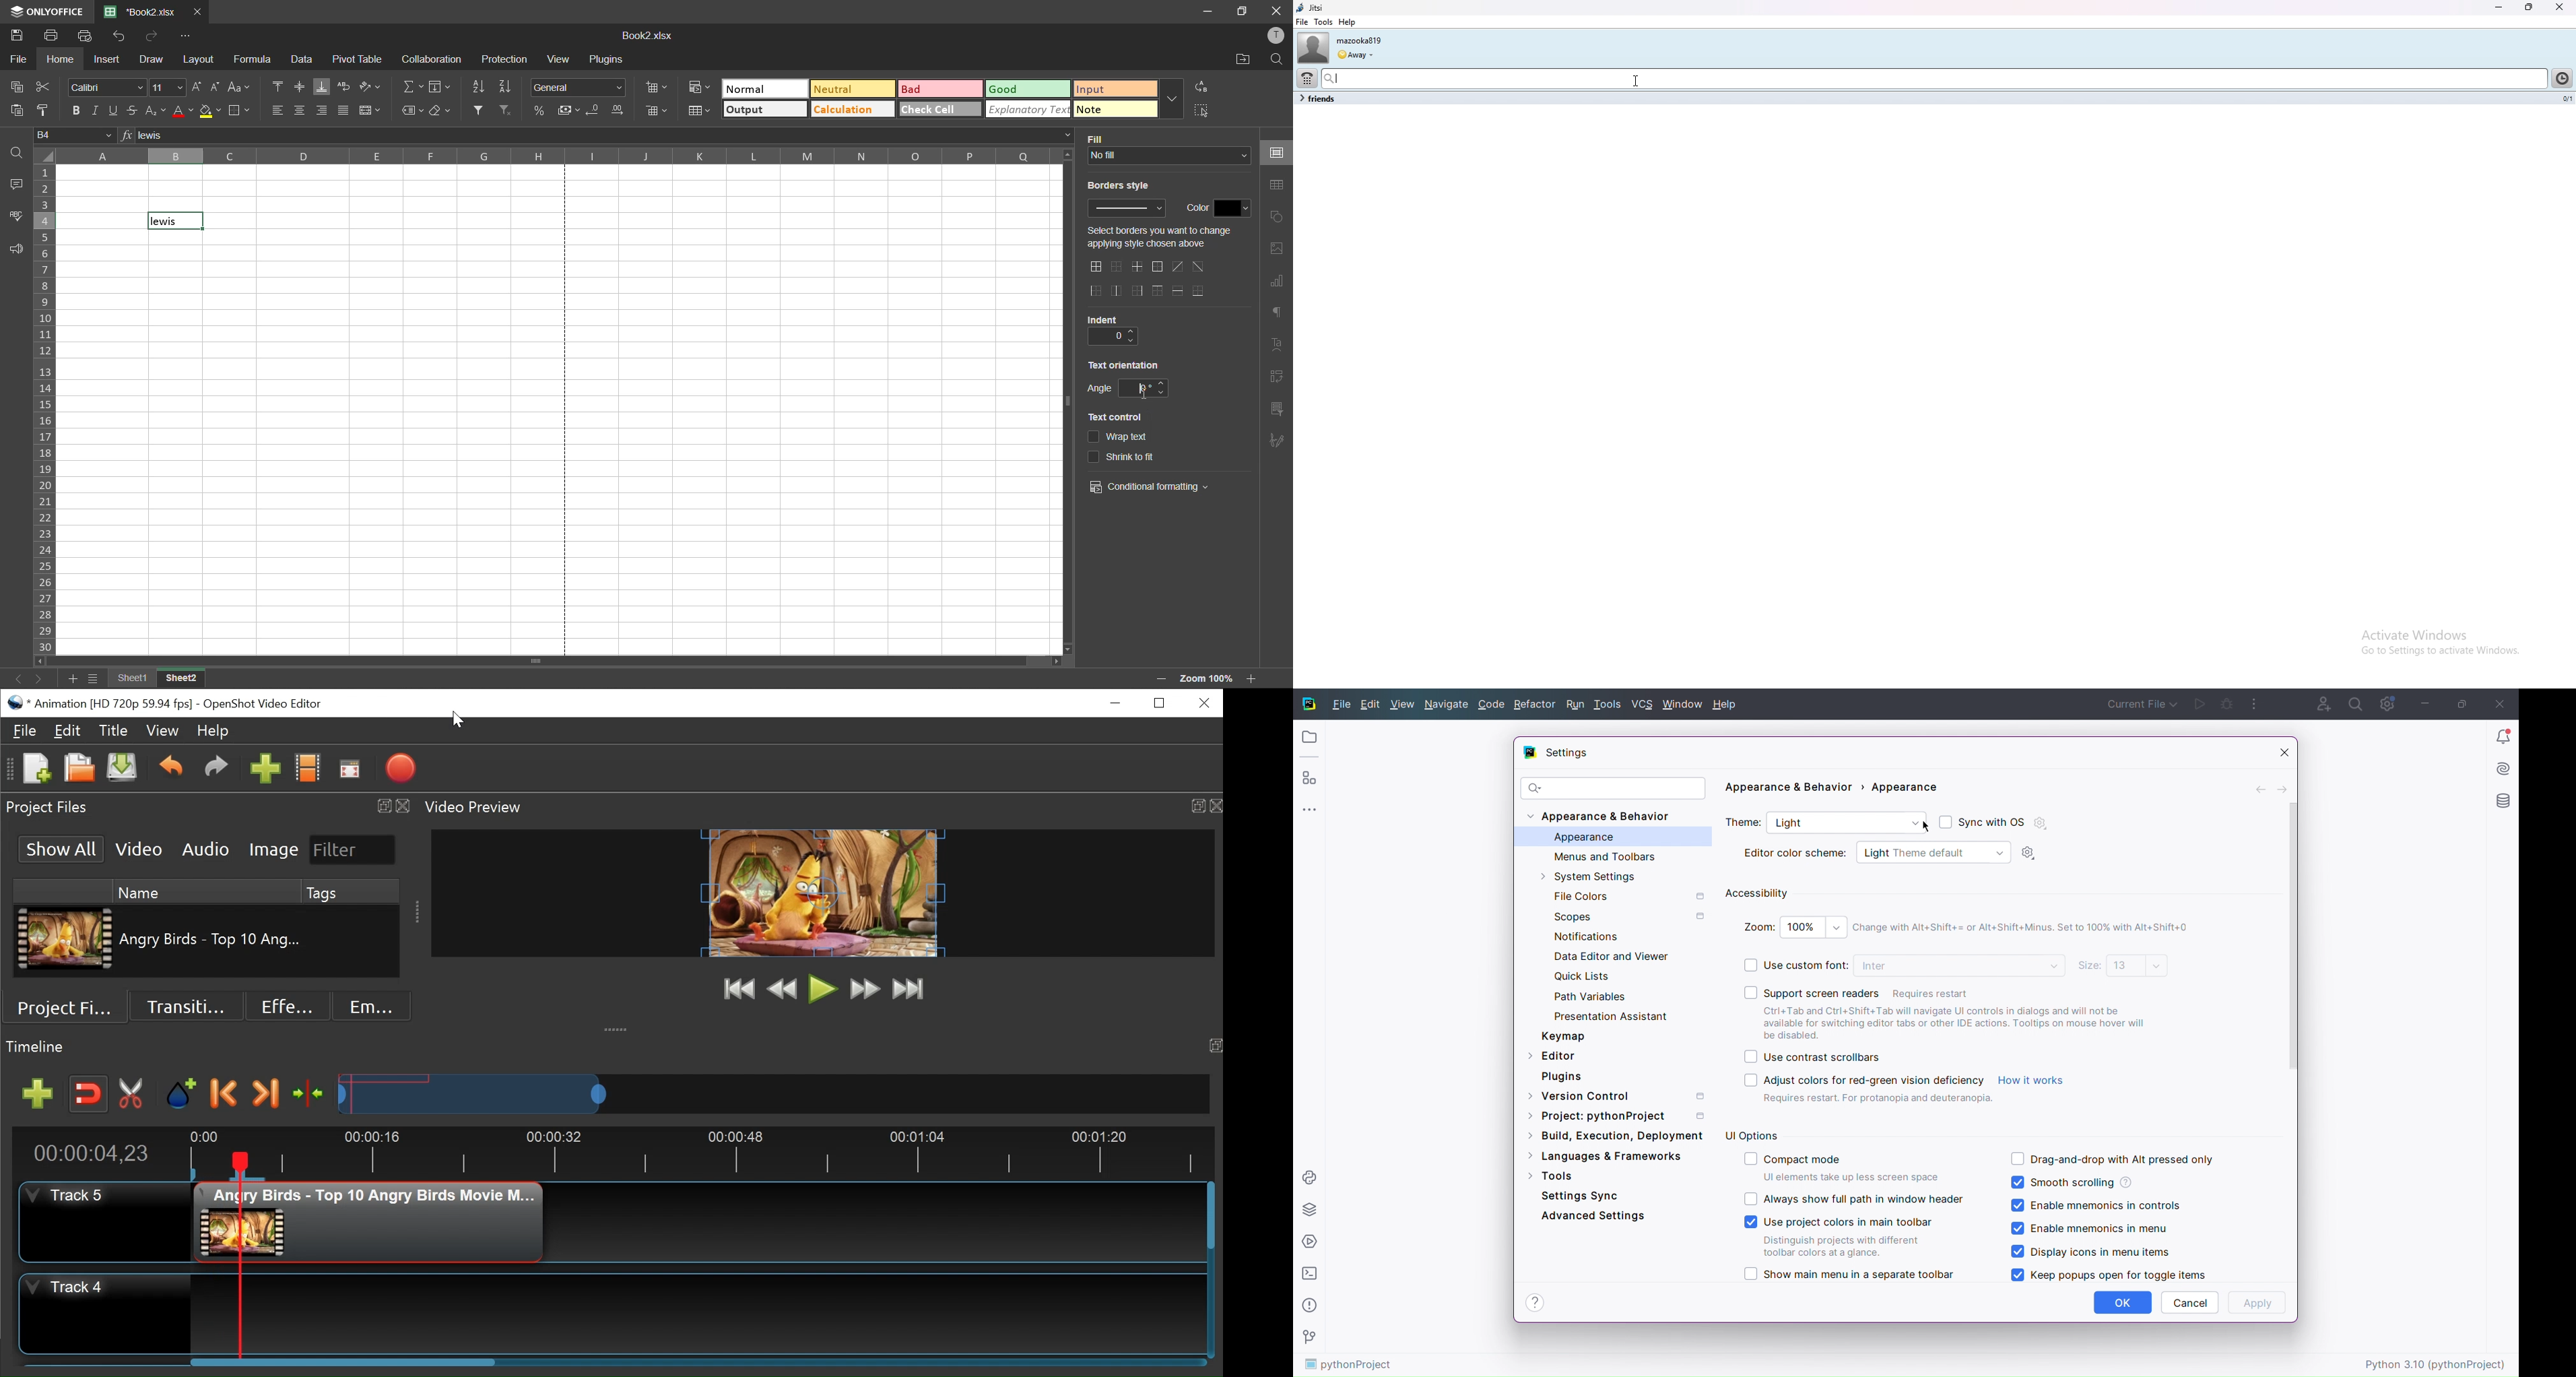 Image resolution: width=2576 pixels, height=1400 pixels. I want to click on Advanced Settings, so click(1595, 1215).